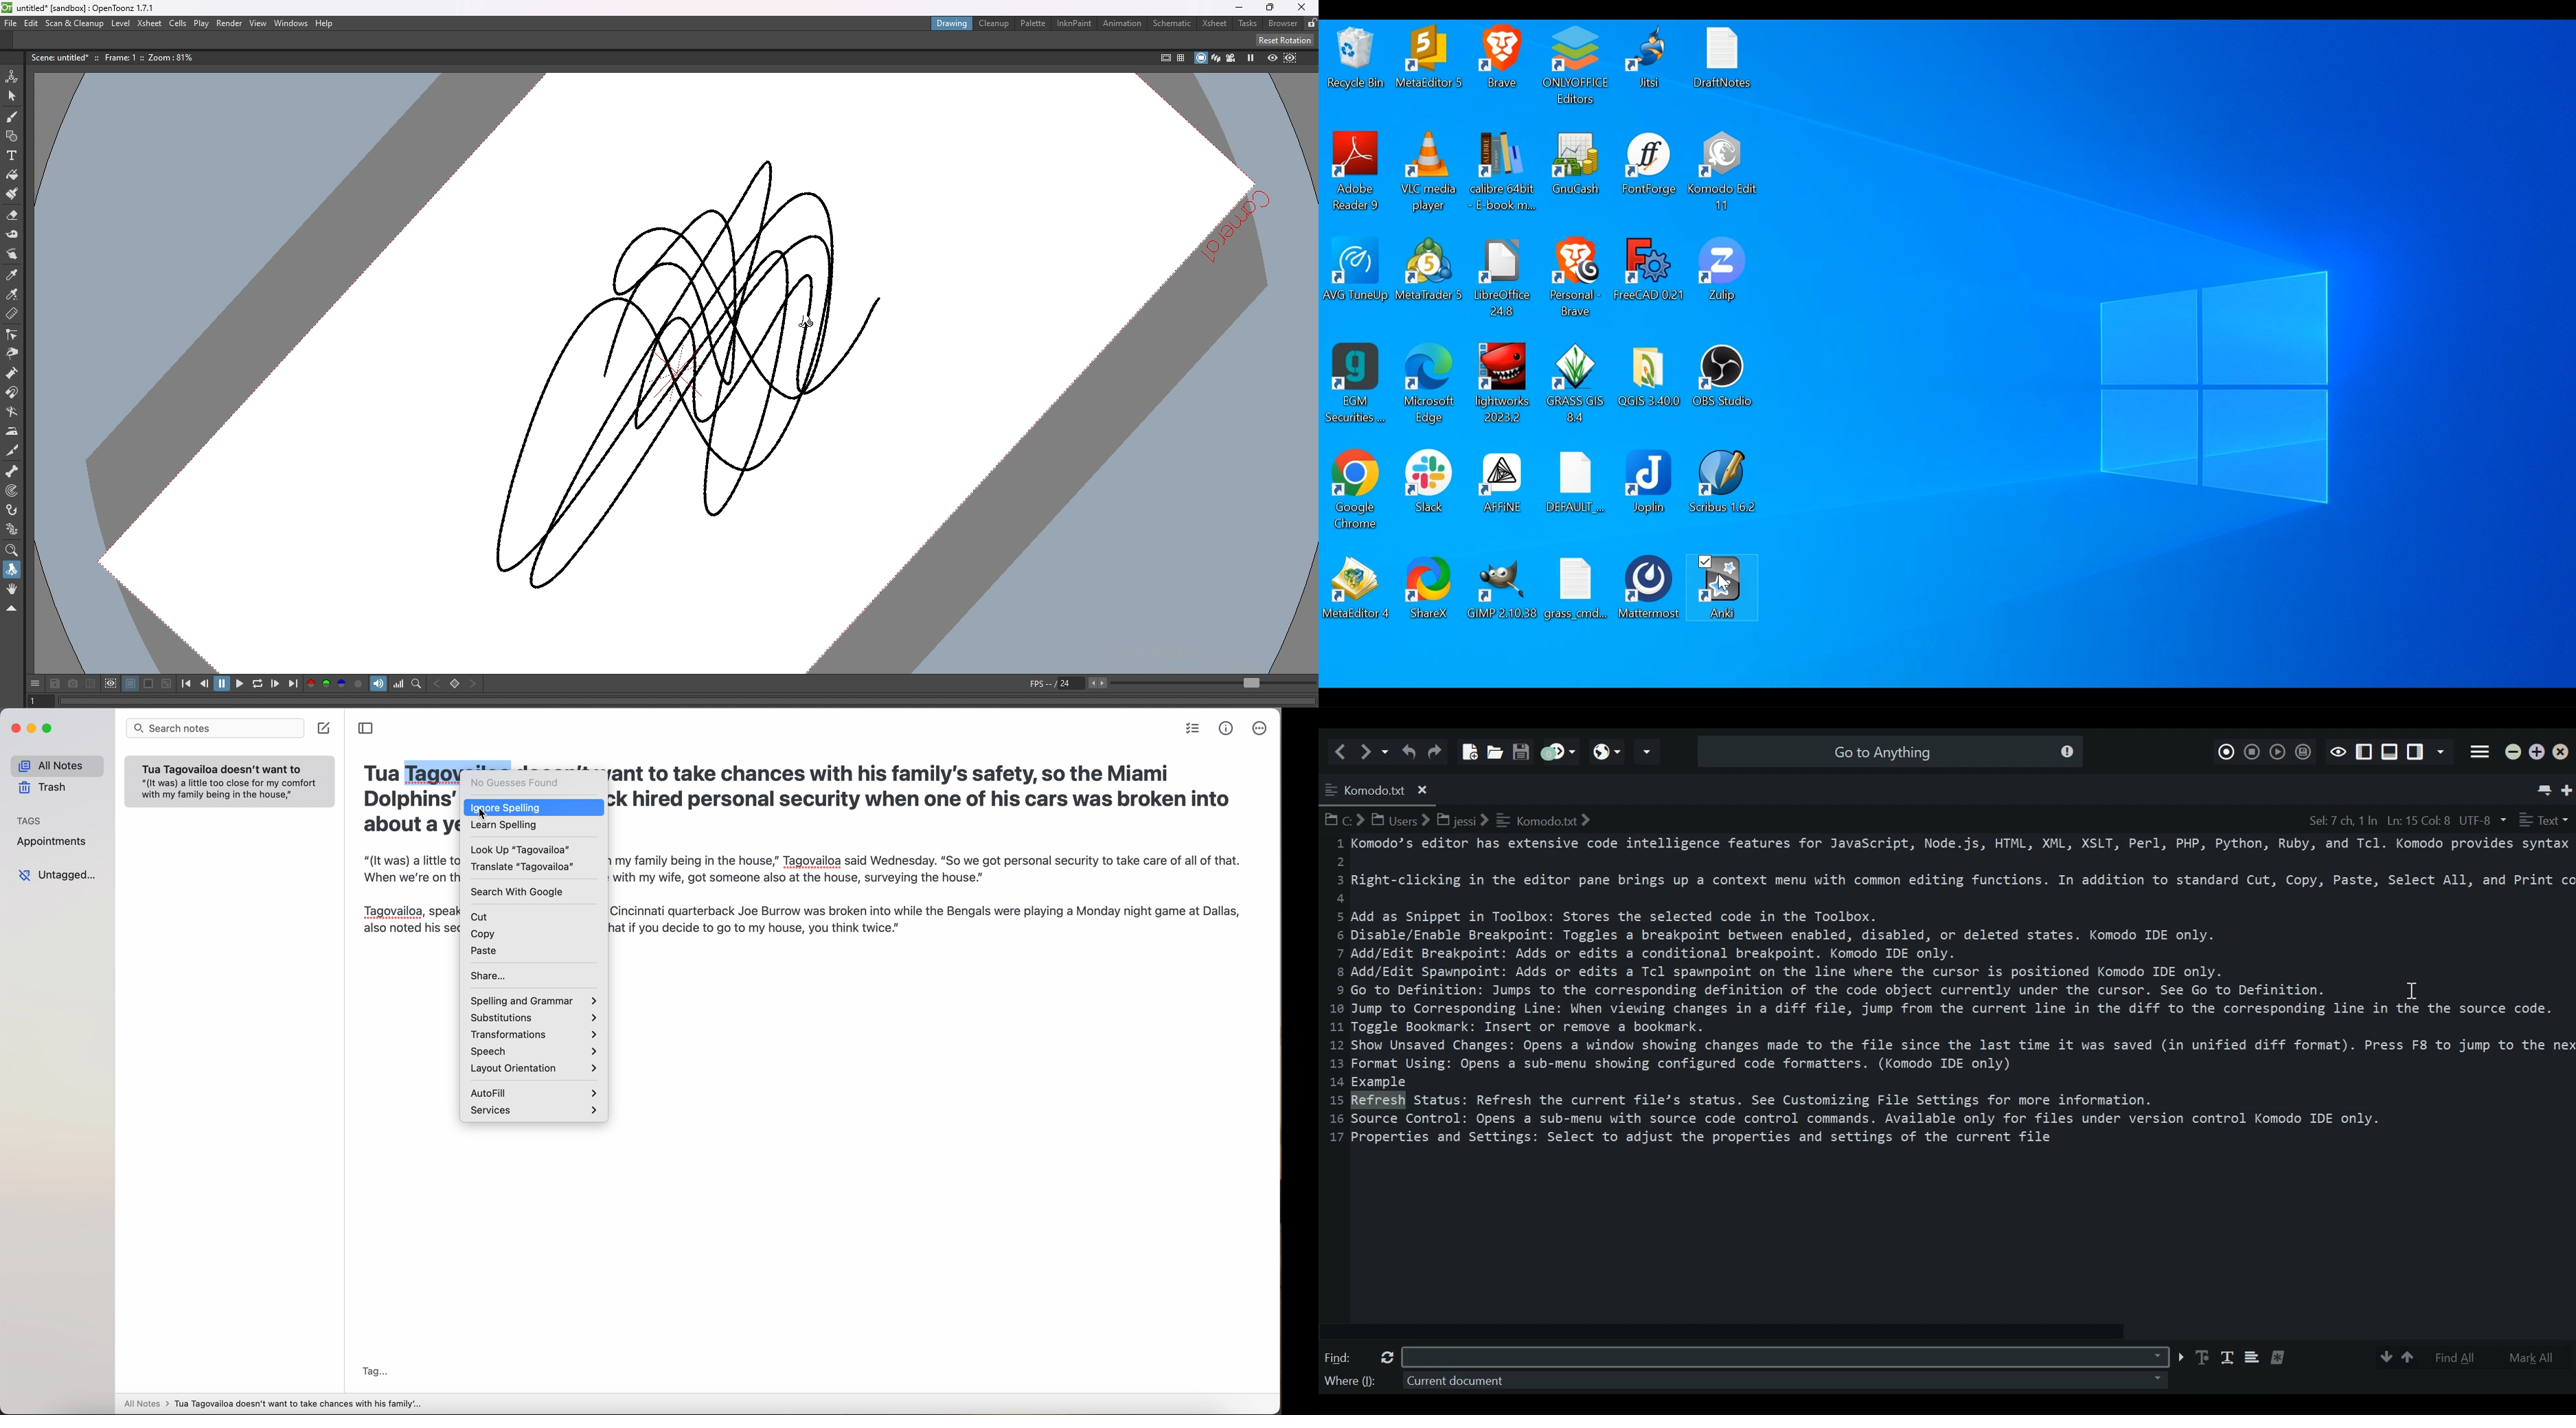  I want to click on Brave Desktop icon, so click(1575, 279).